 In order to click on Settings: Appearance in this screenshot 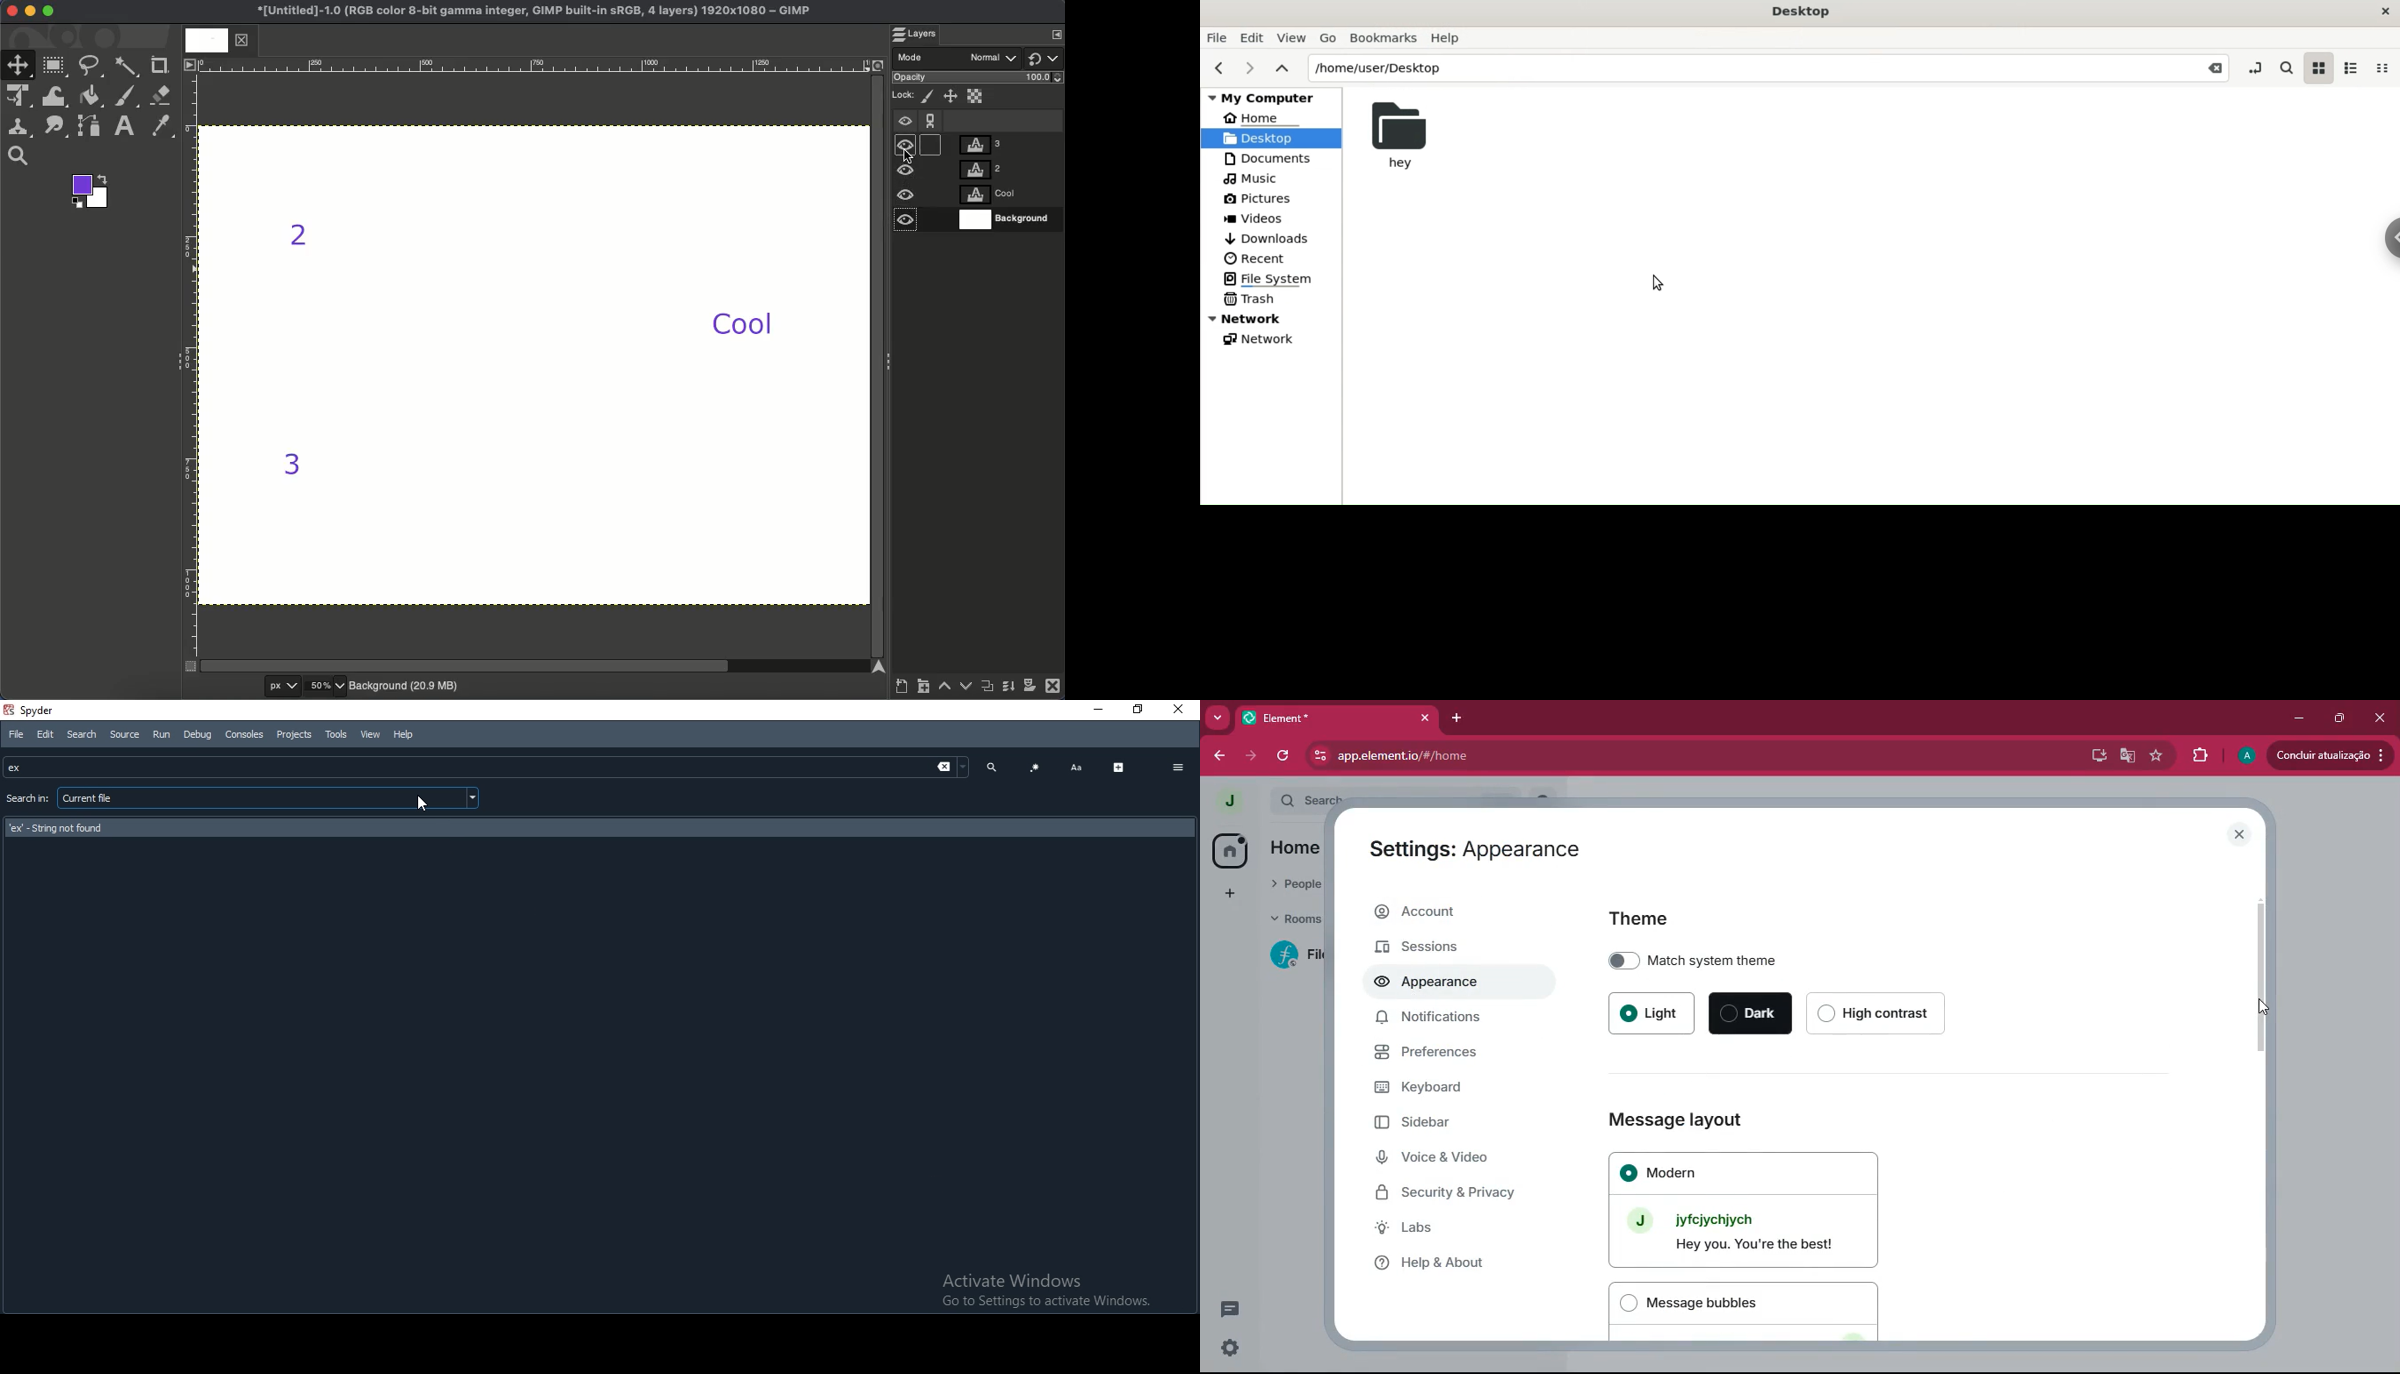, I will do `click(1476, 848)`.